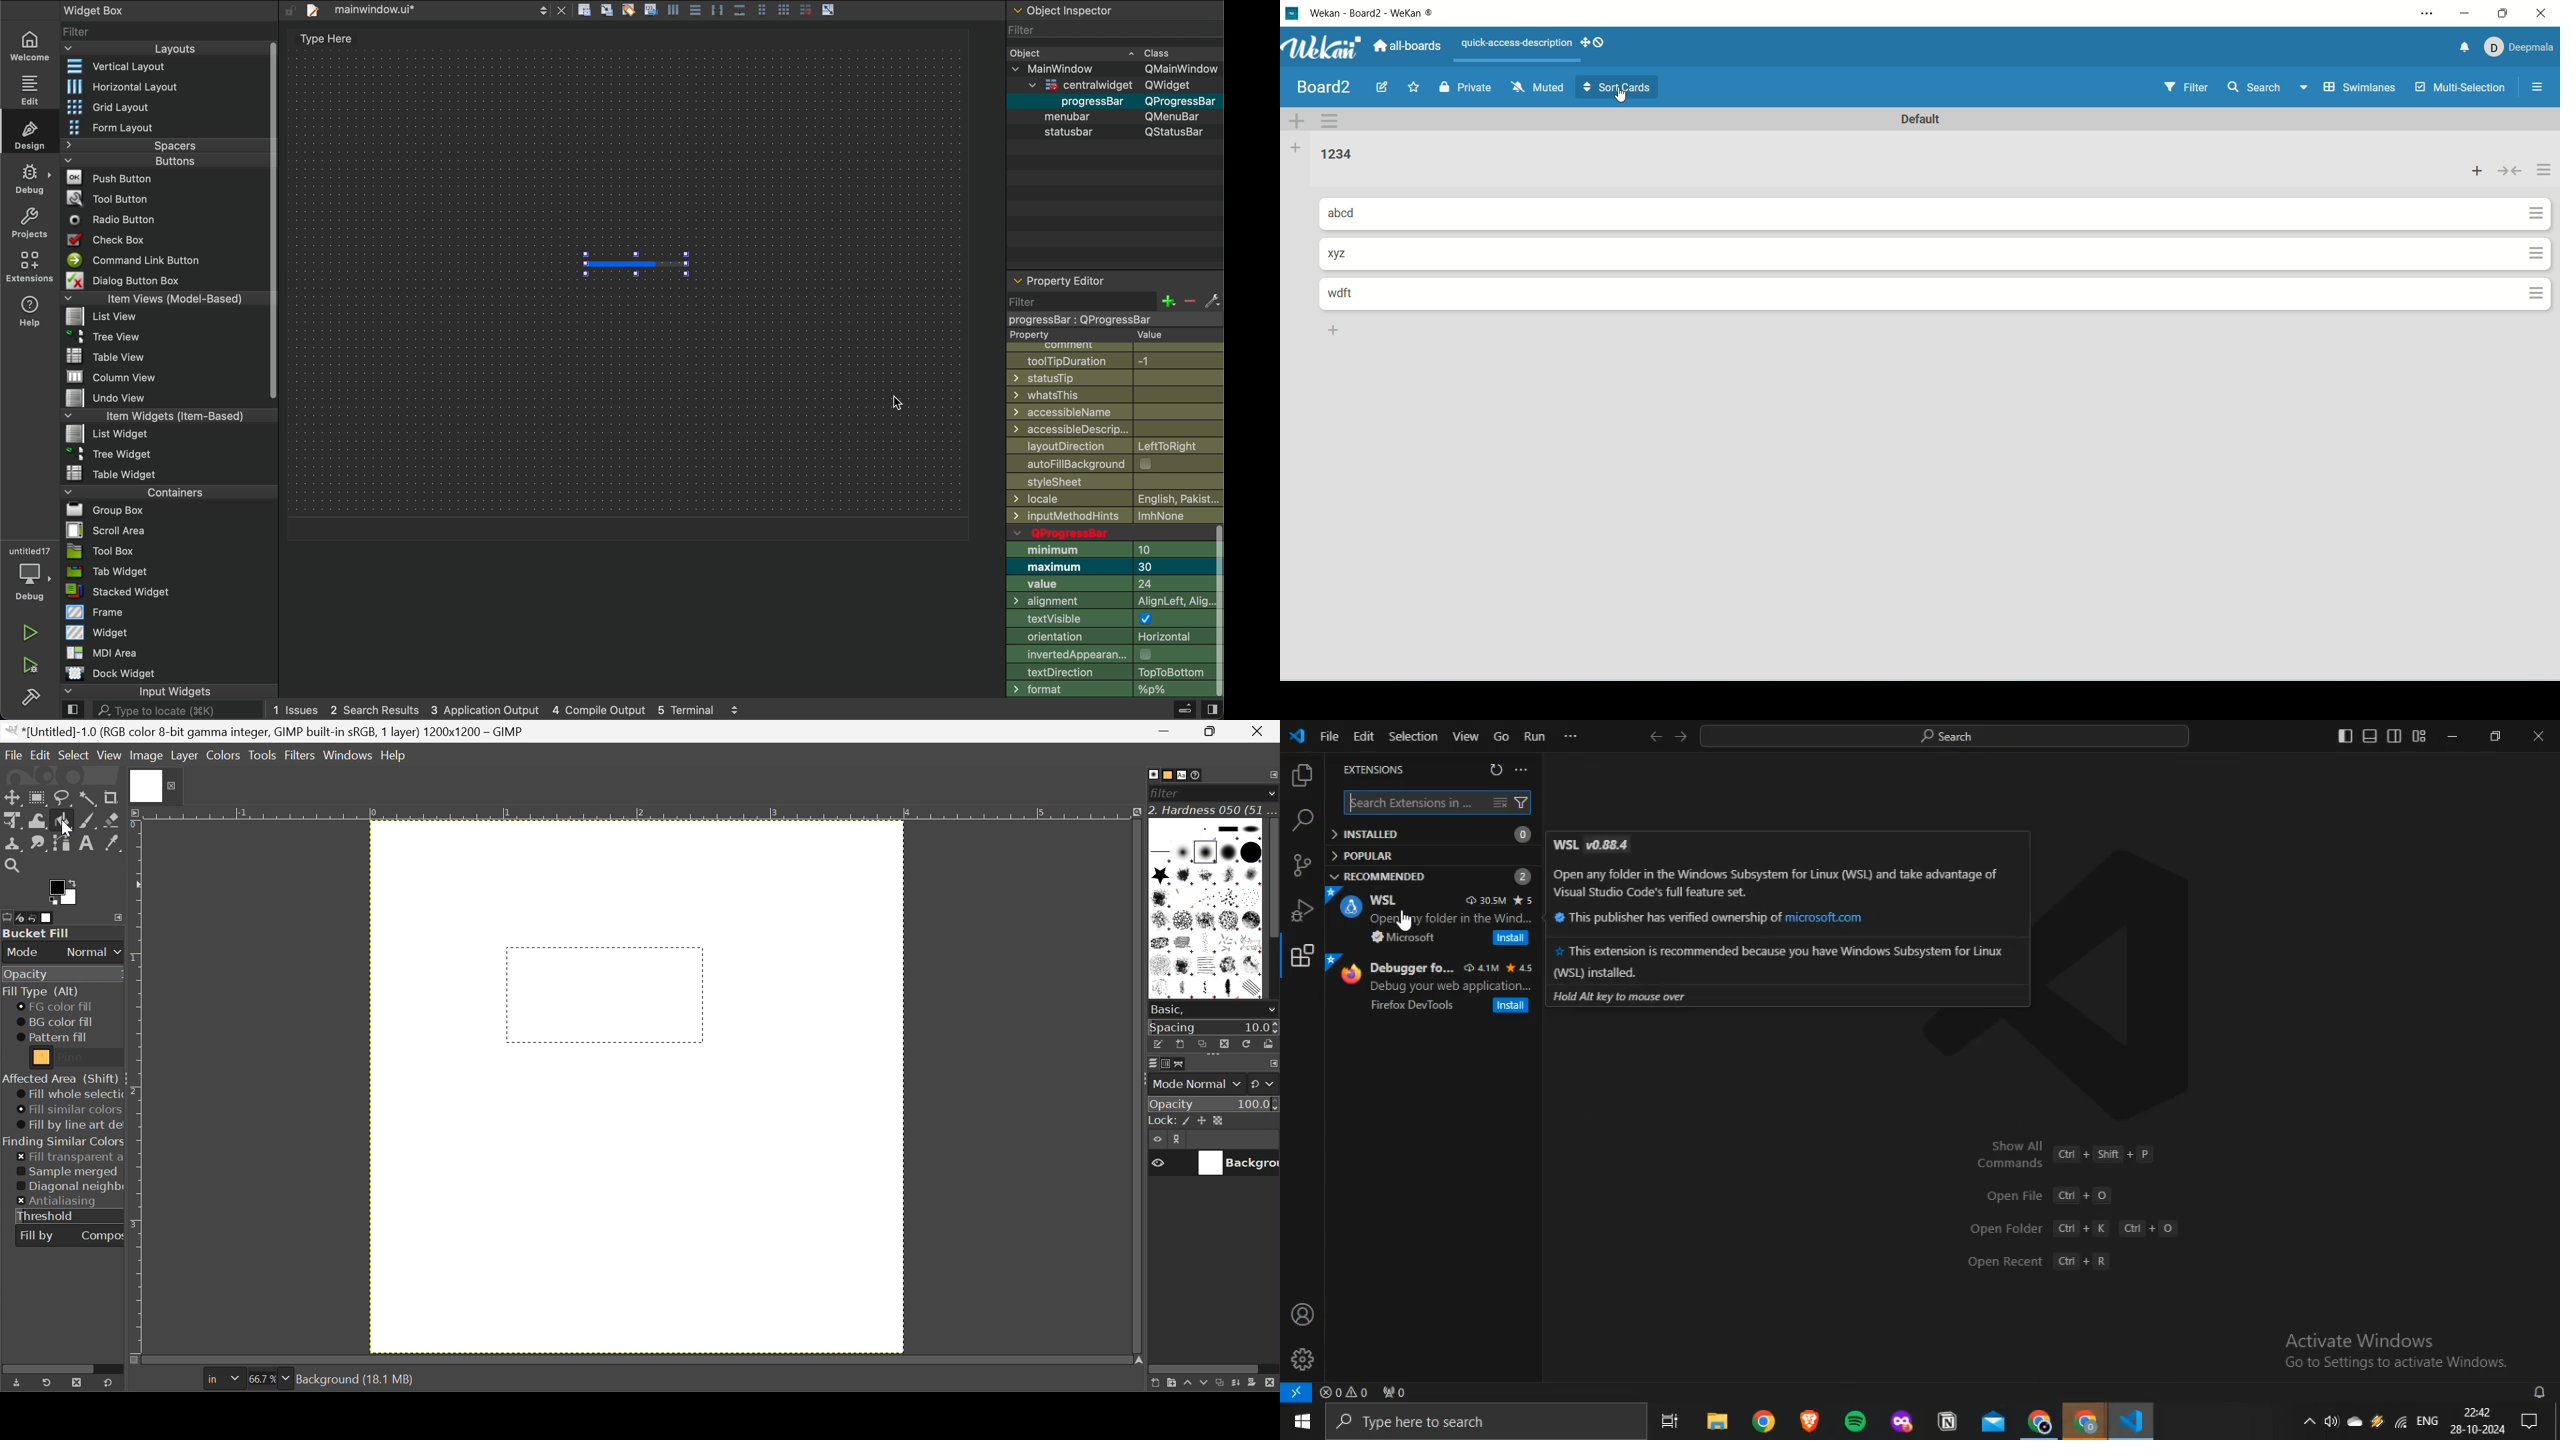  I want to click on text, so click(1511, 43).